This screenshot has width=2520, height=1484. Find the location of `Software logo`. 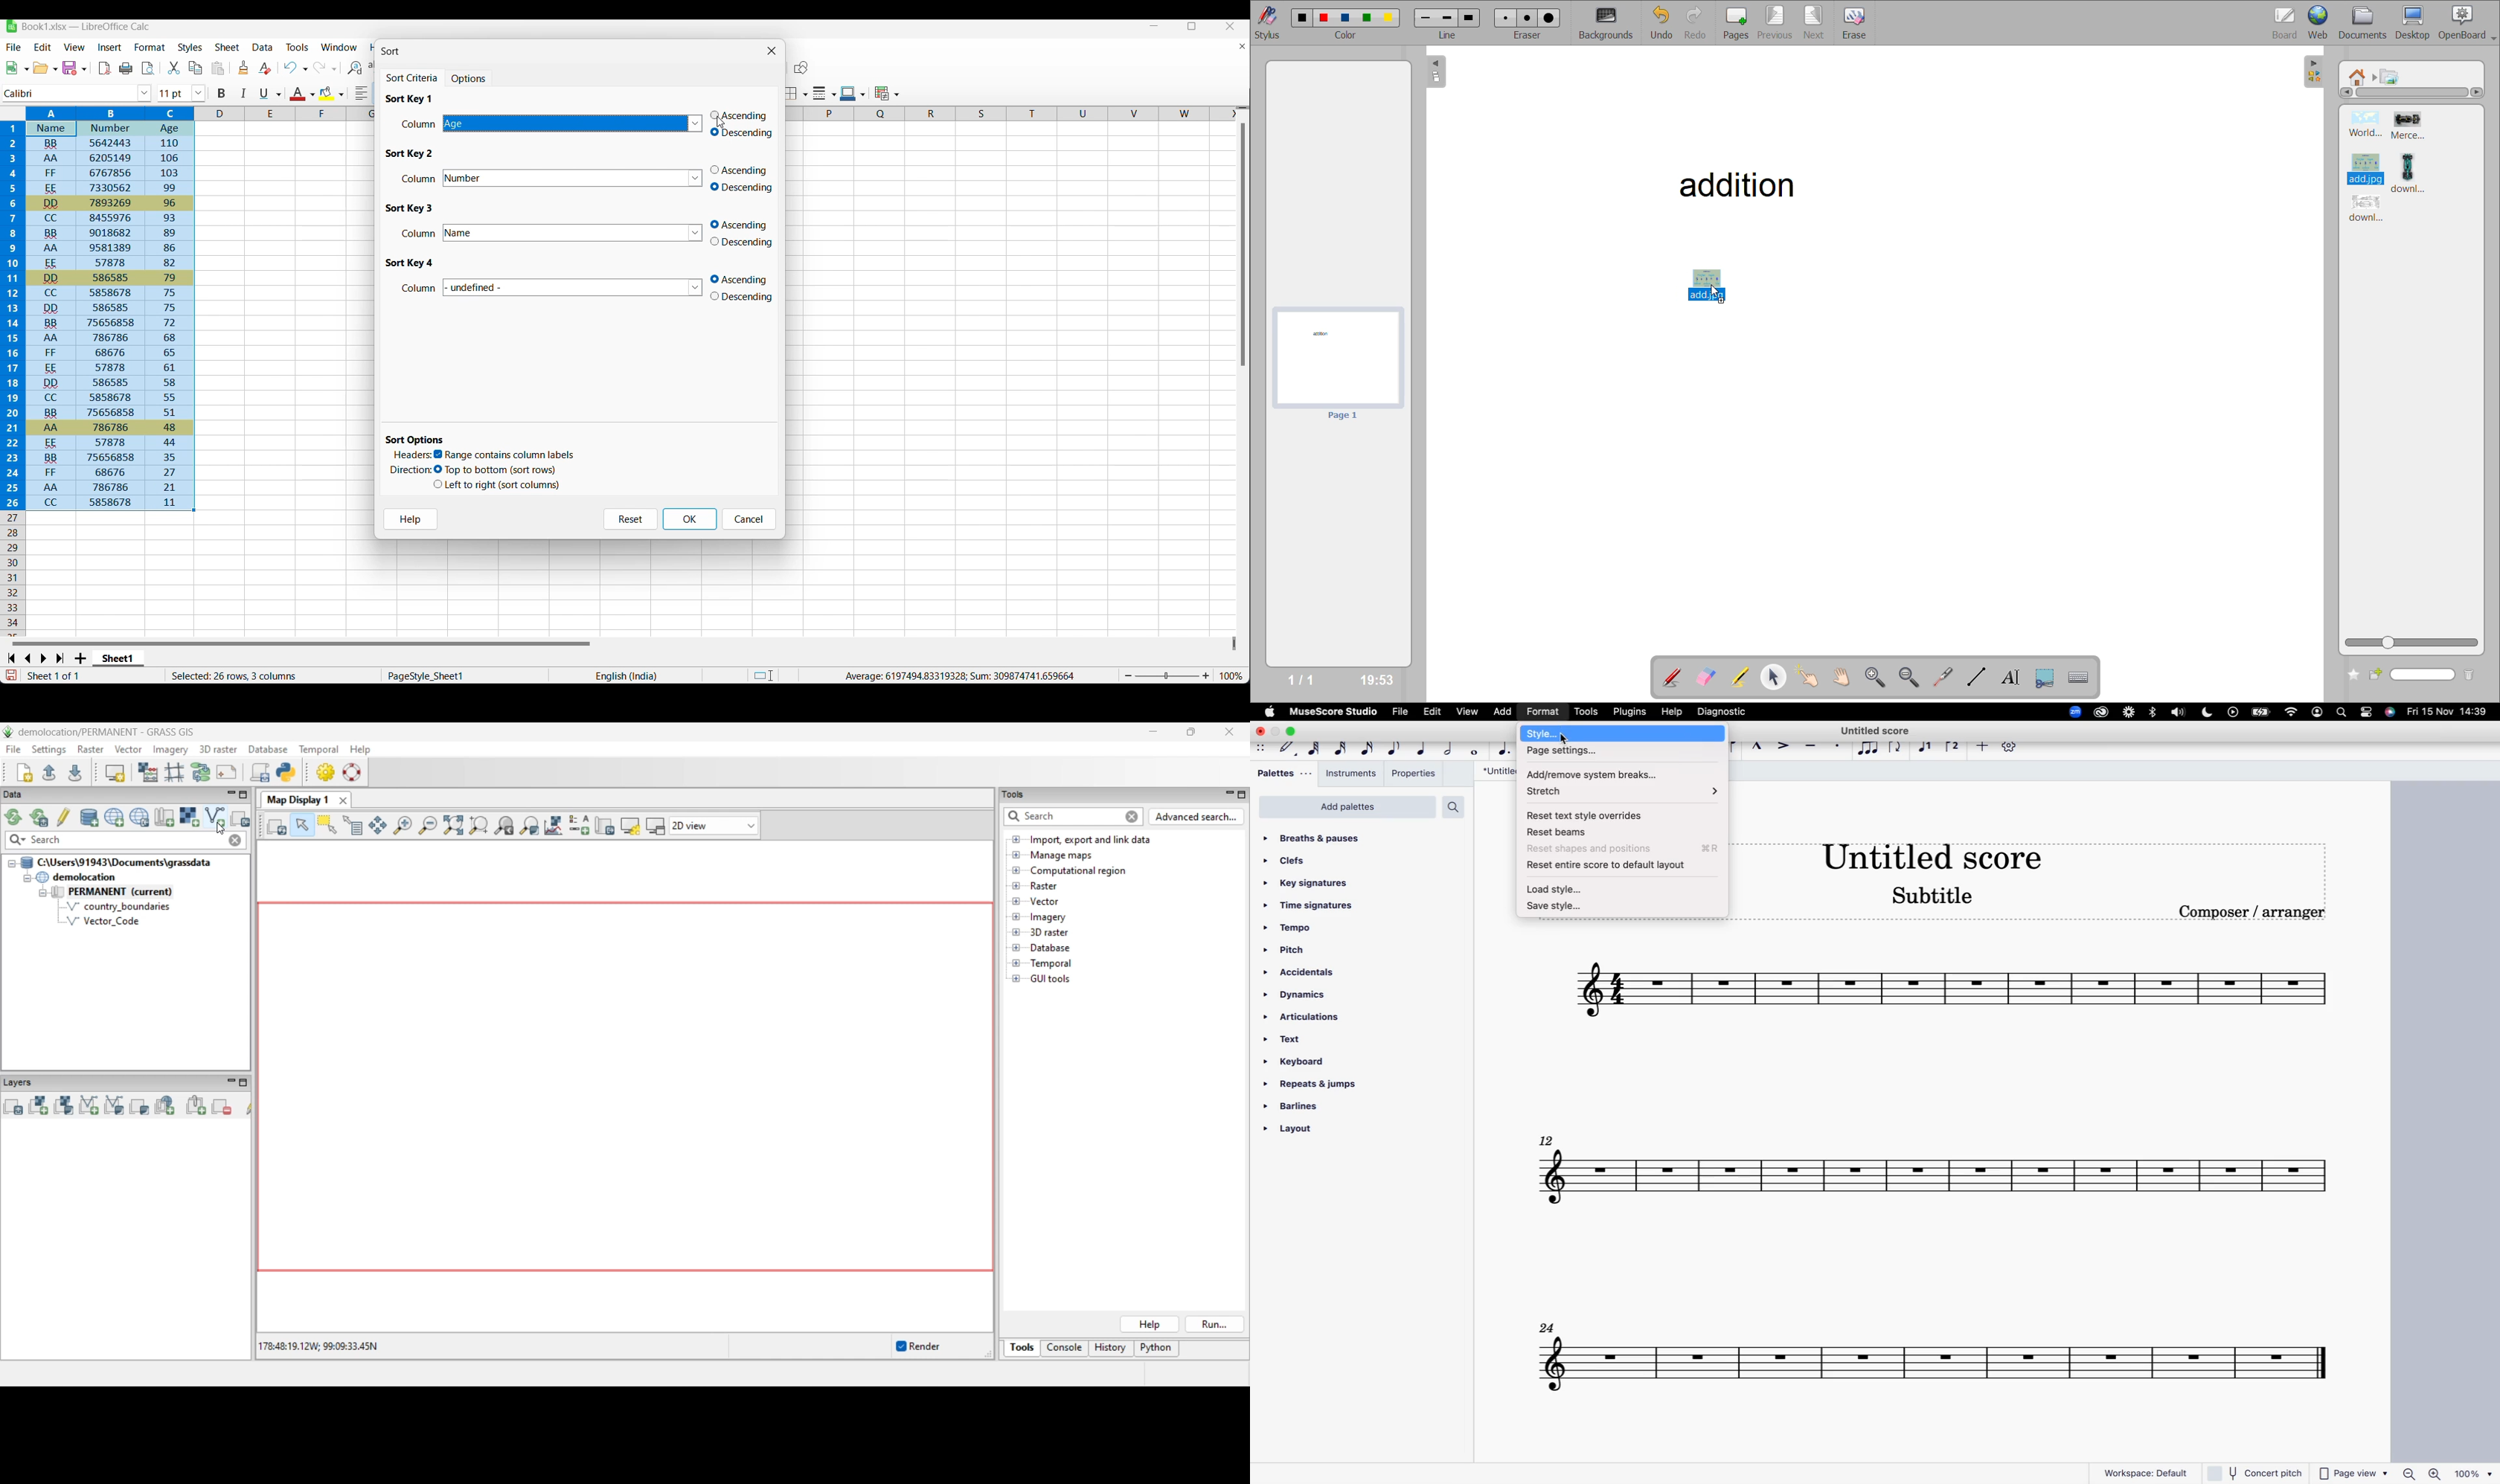

Software logo is located at coordinates (12, 26).